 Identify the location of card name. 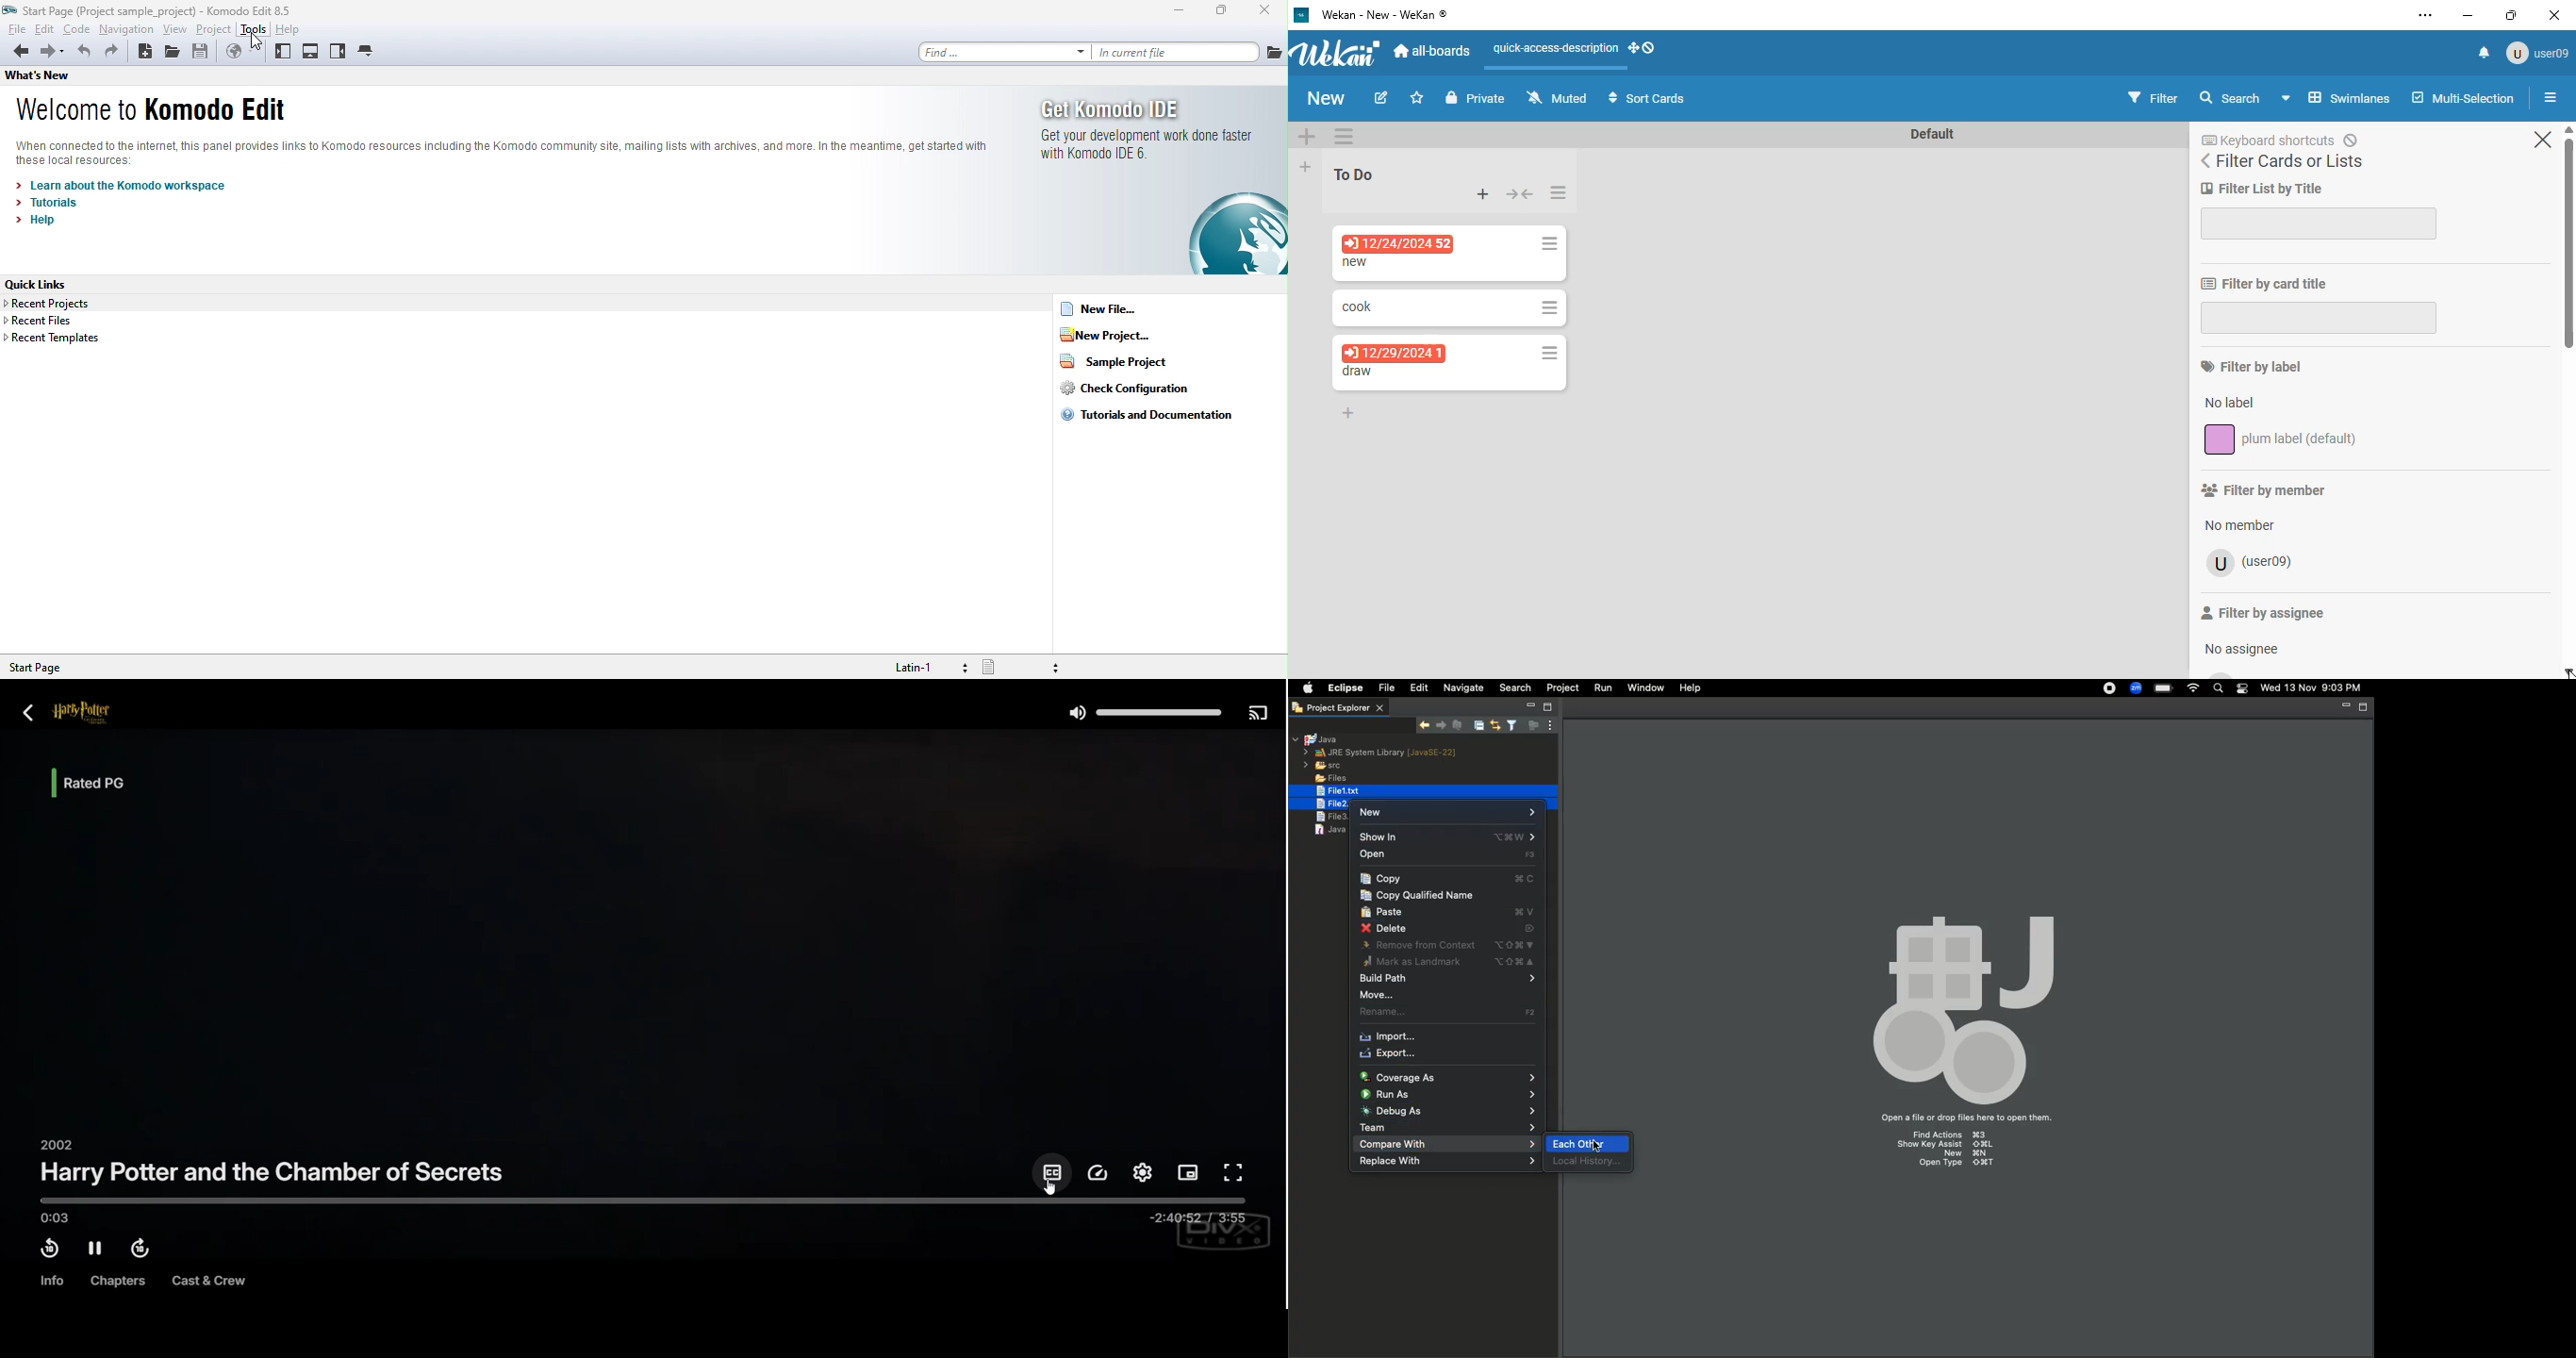
(1357, 306).